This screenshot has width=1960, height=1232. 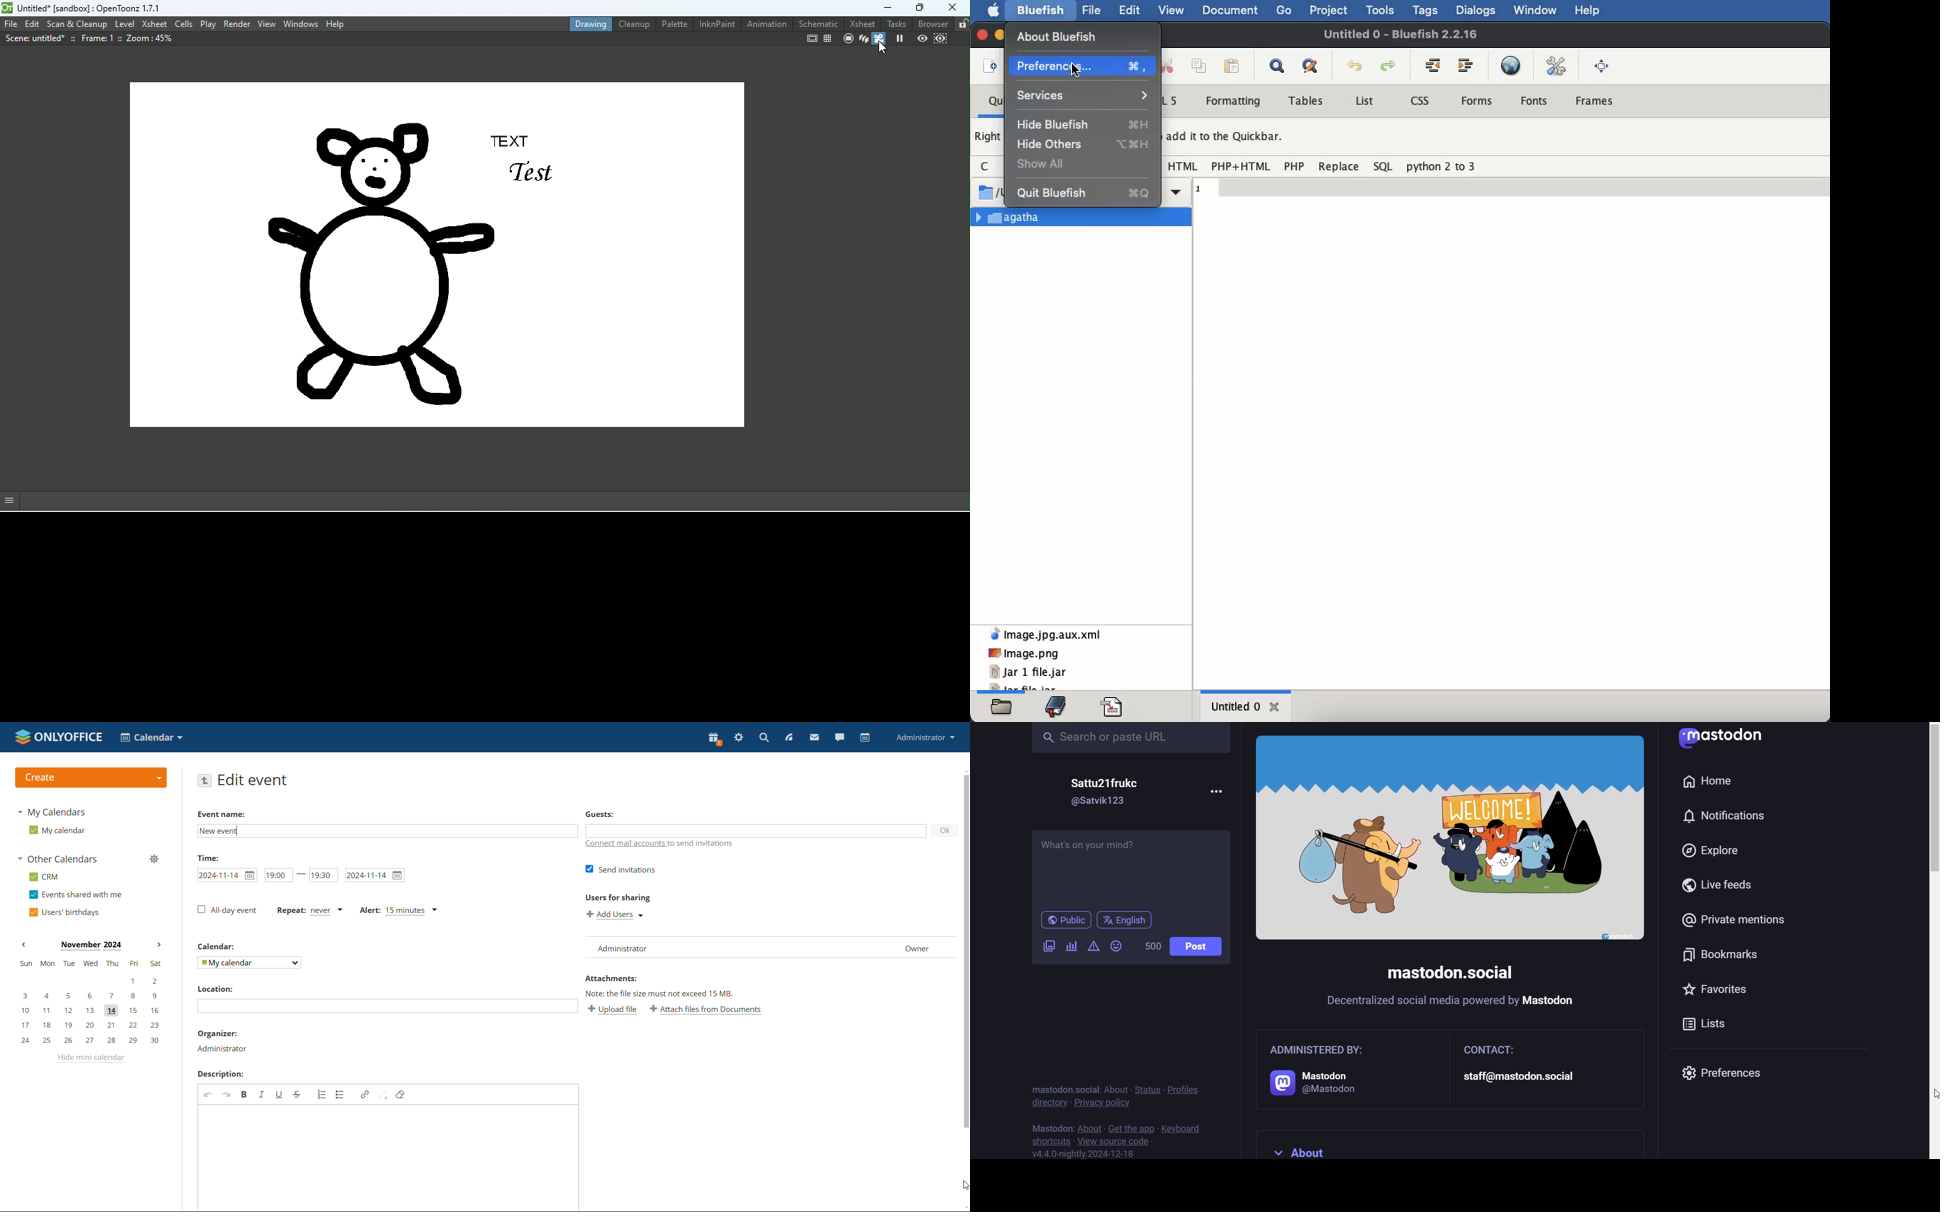 I want to click on canvas, so click(x=435, y=258).